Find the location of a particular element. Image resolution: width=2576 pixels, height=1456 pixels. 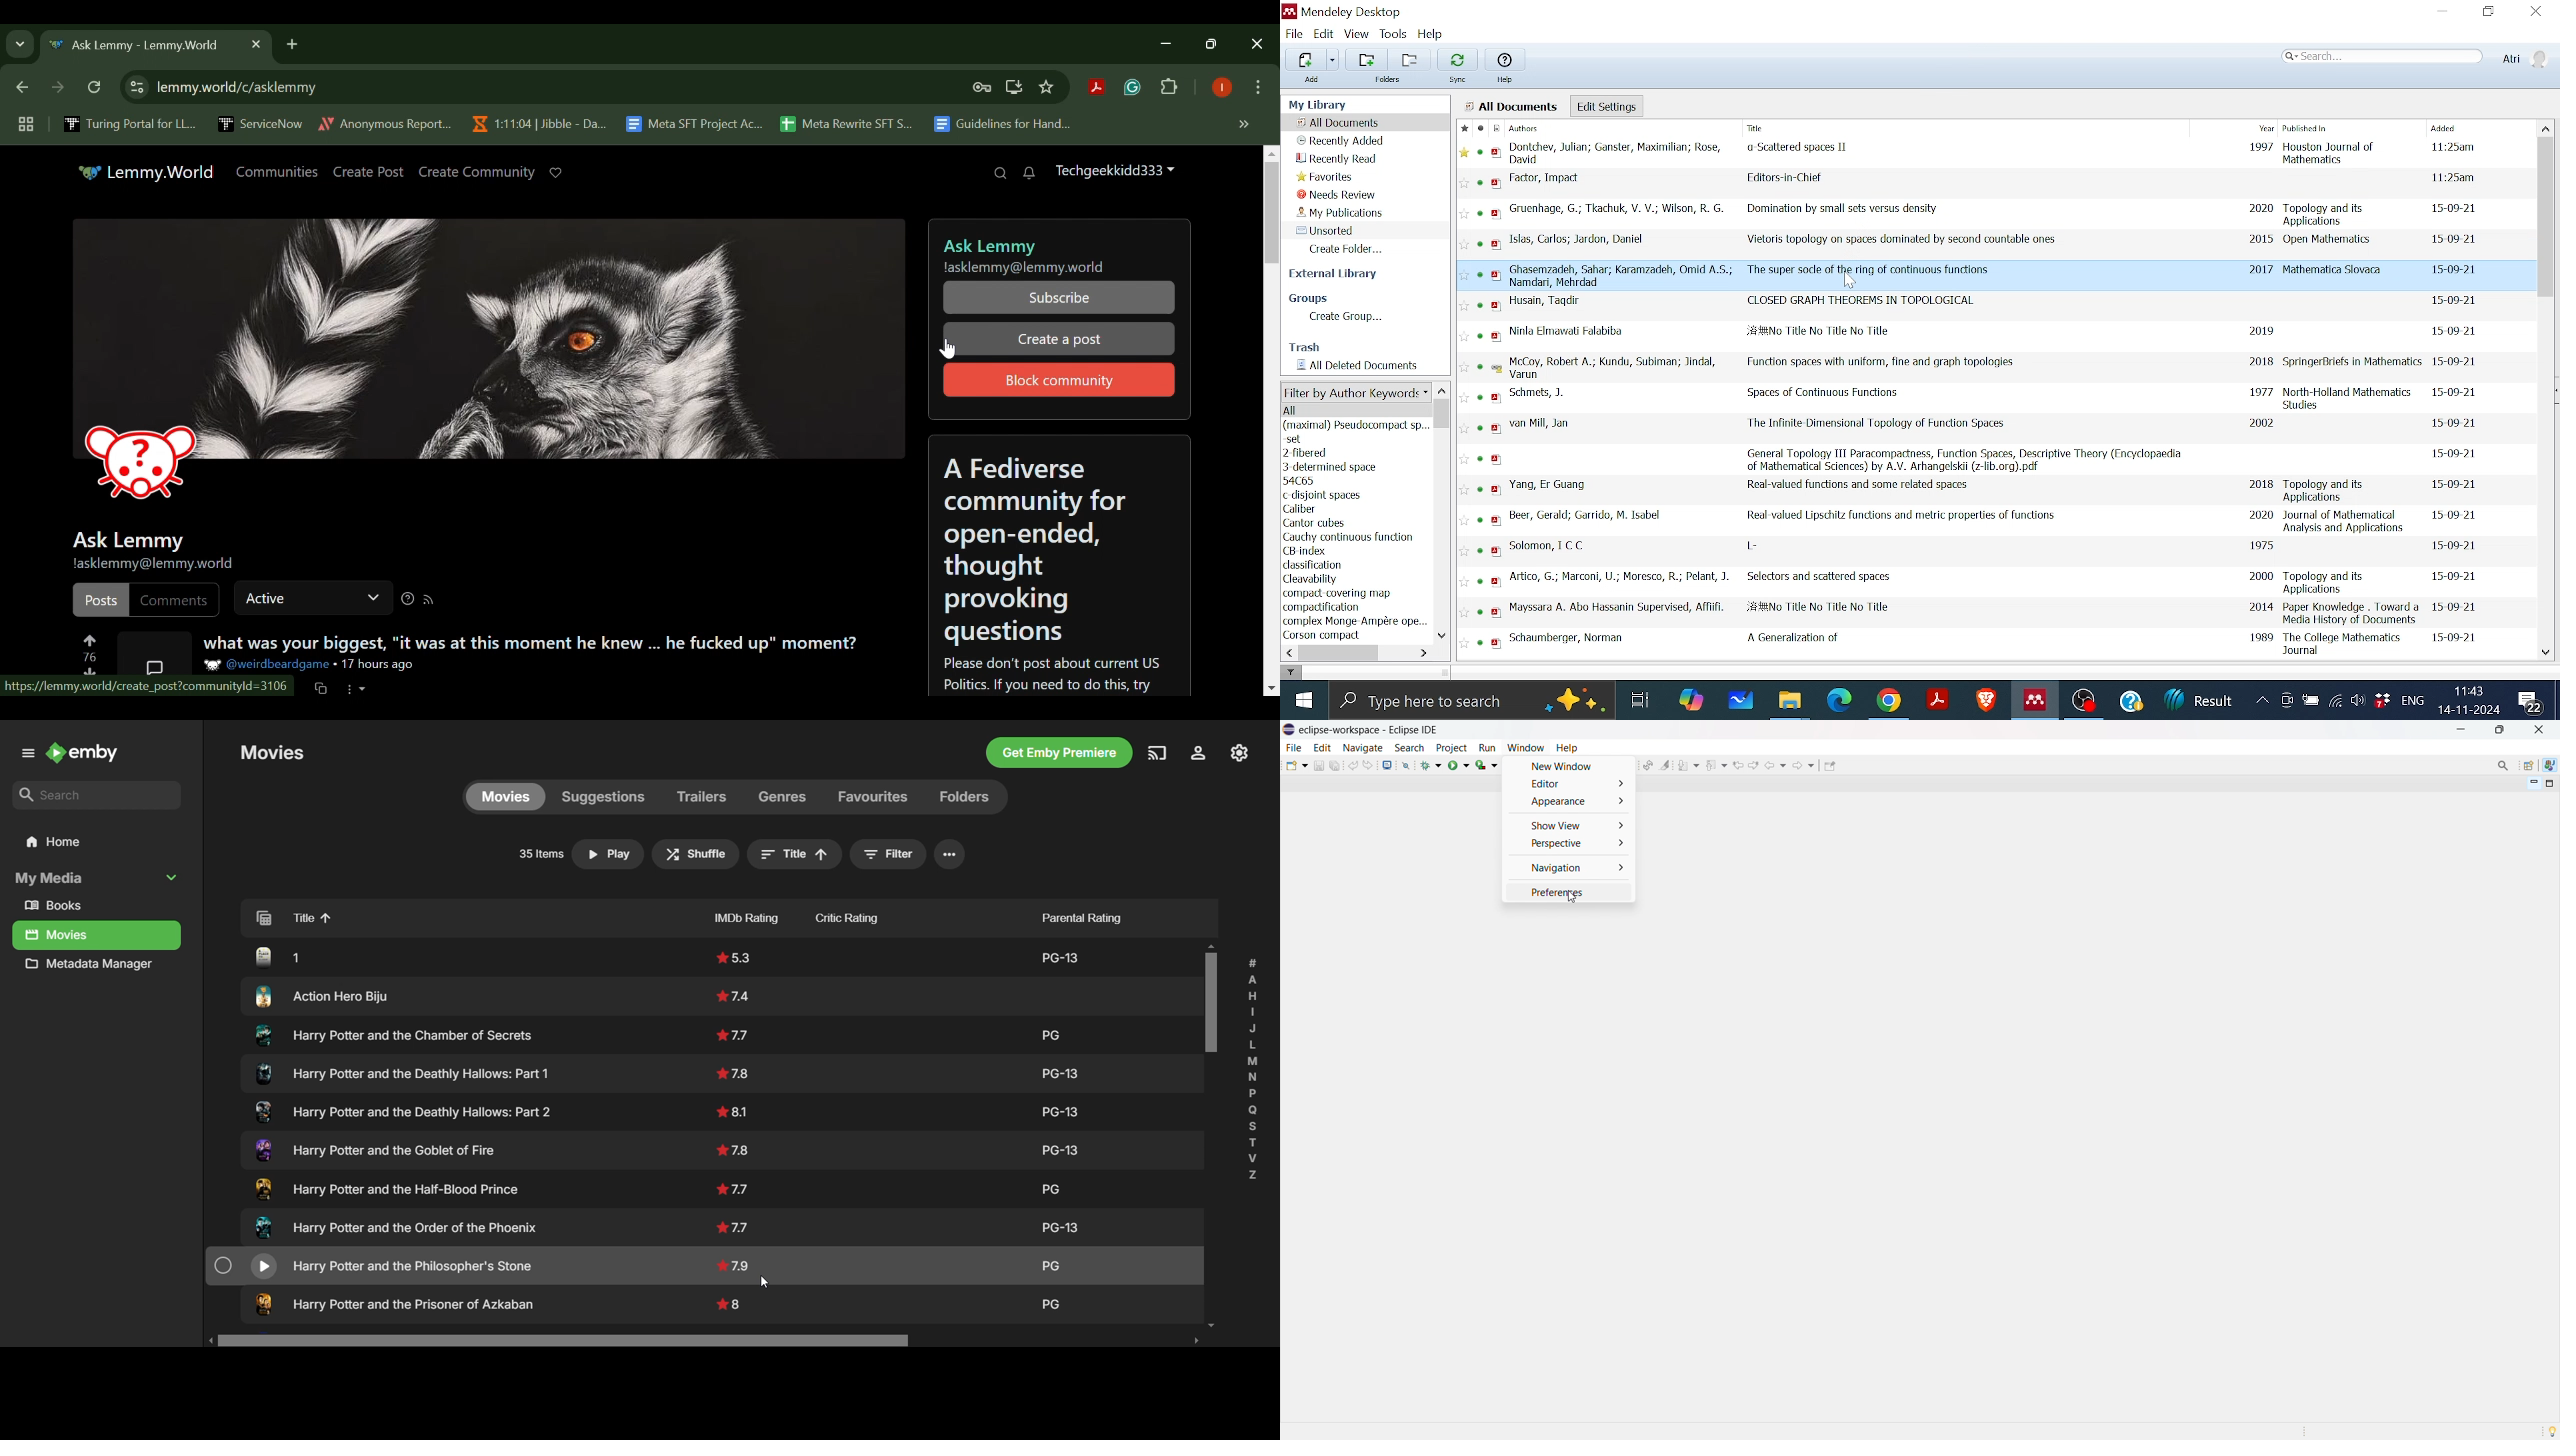

cursor is located at coordinates (1573, 899).